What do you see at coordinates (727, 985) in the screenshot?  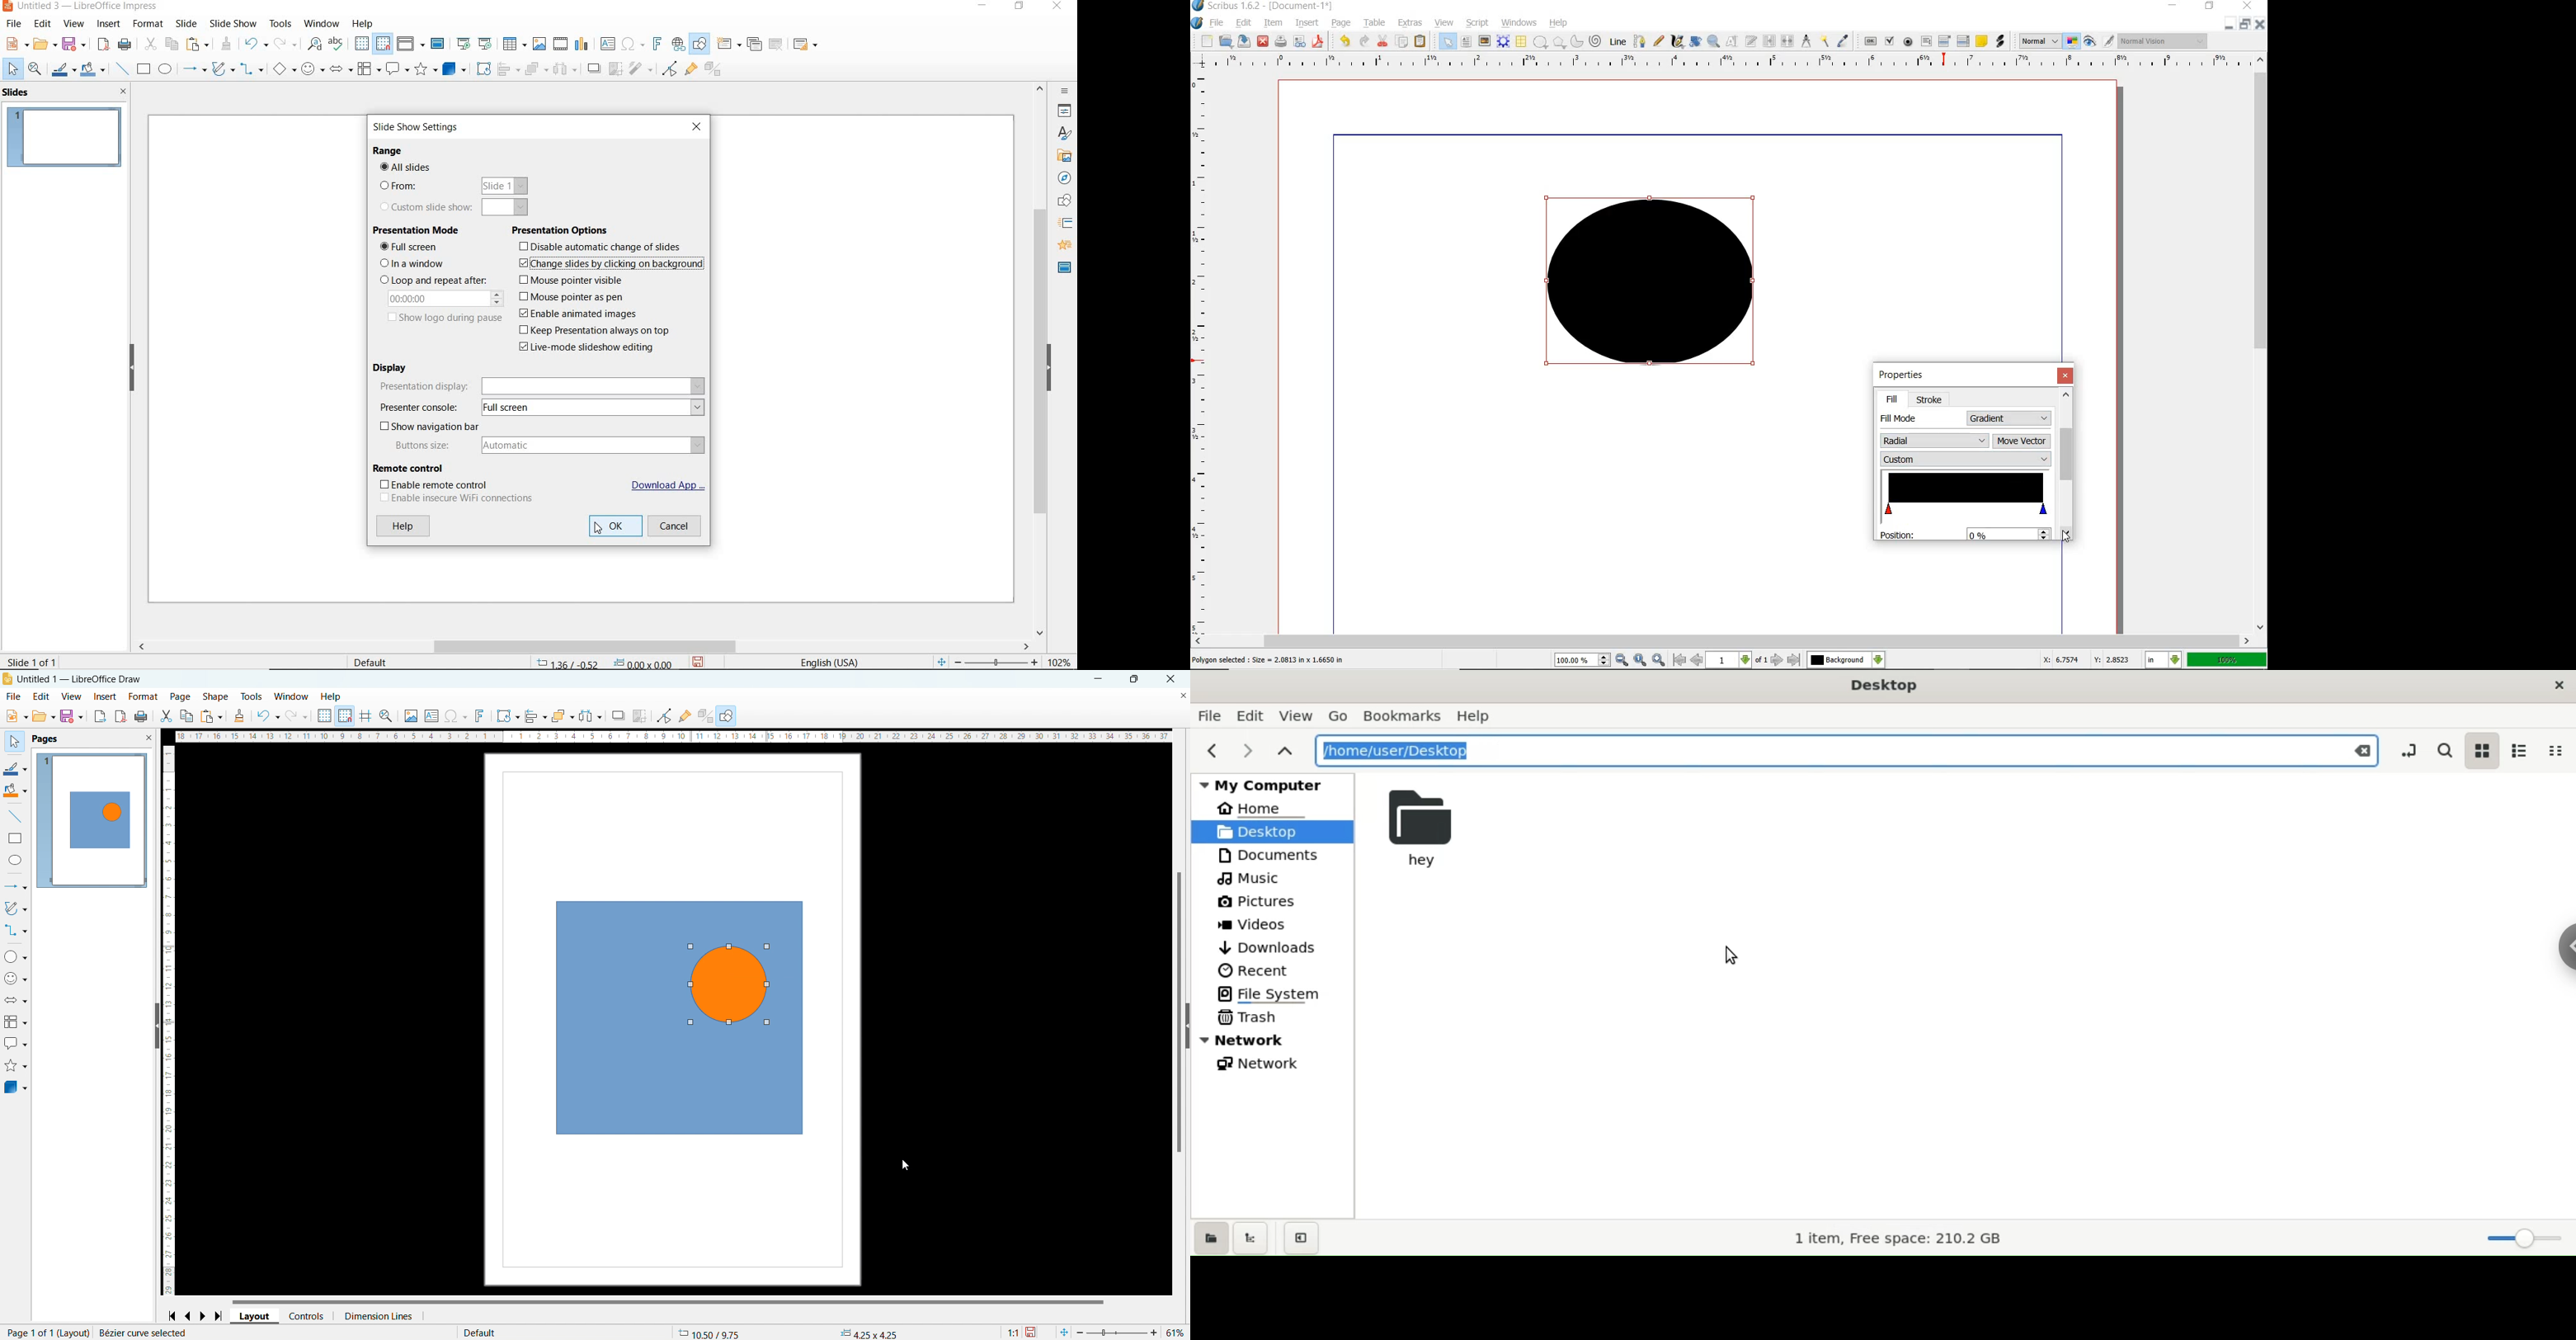 I see `converted to a curve` at bounding box center [727, 985].